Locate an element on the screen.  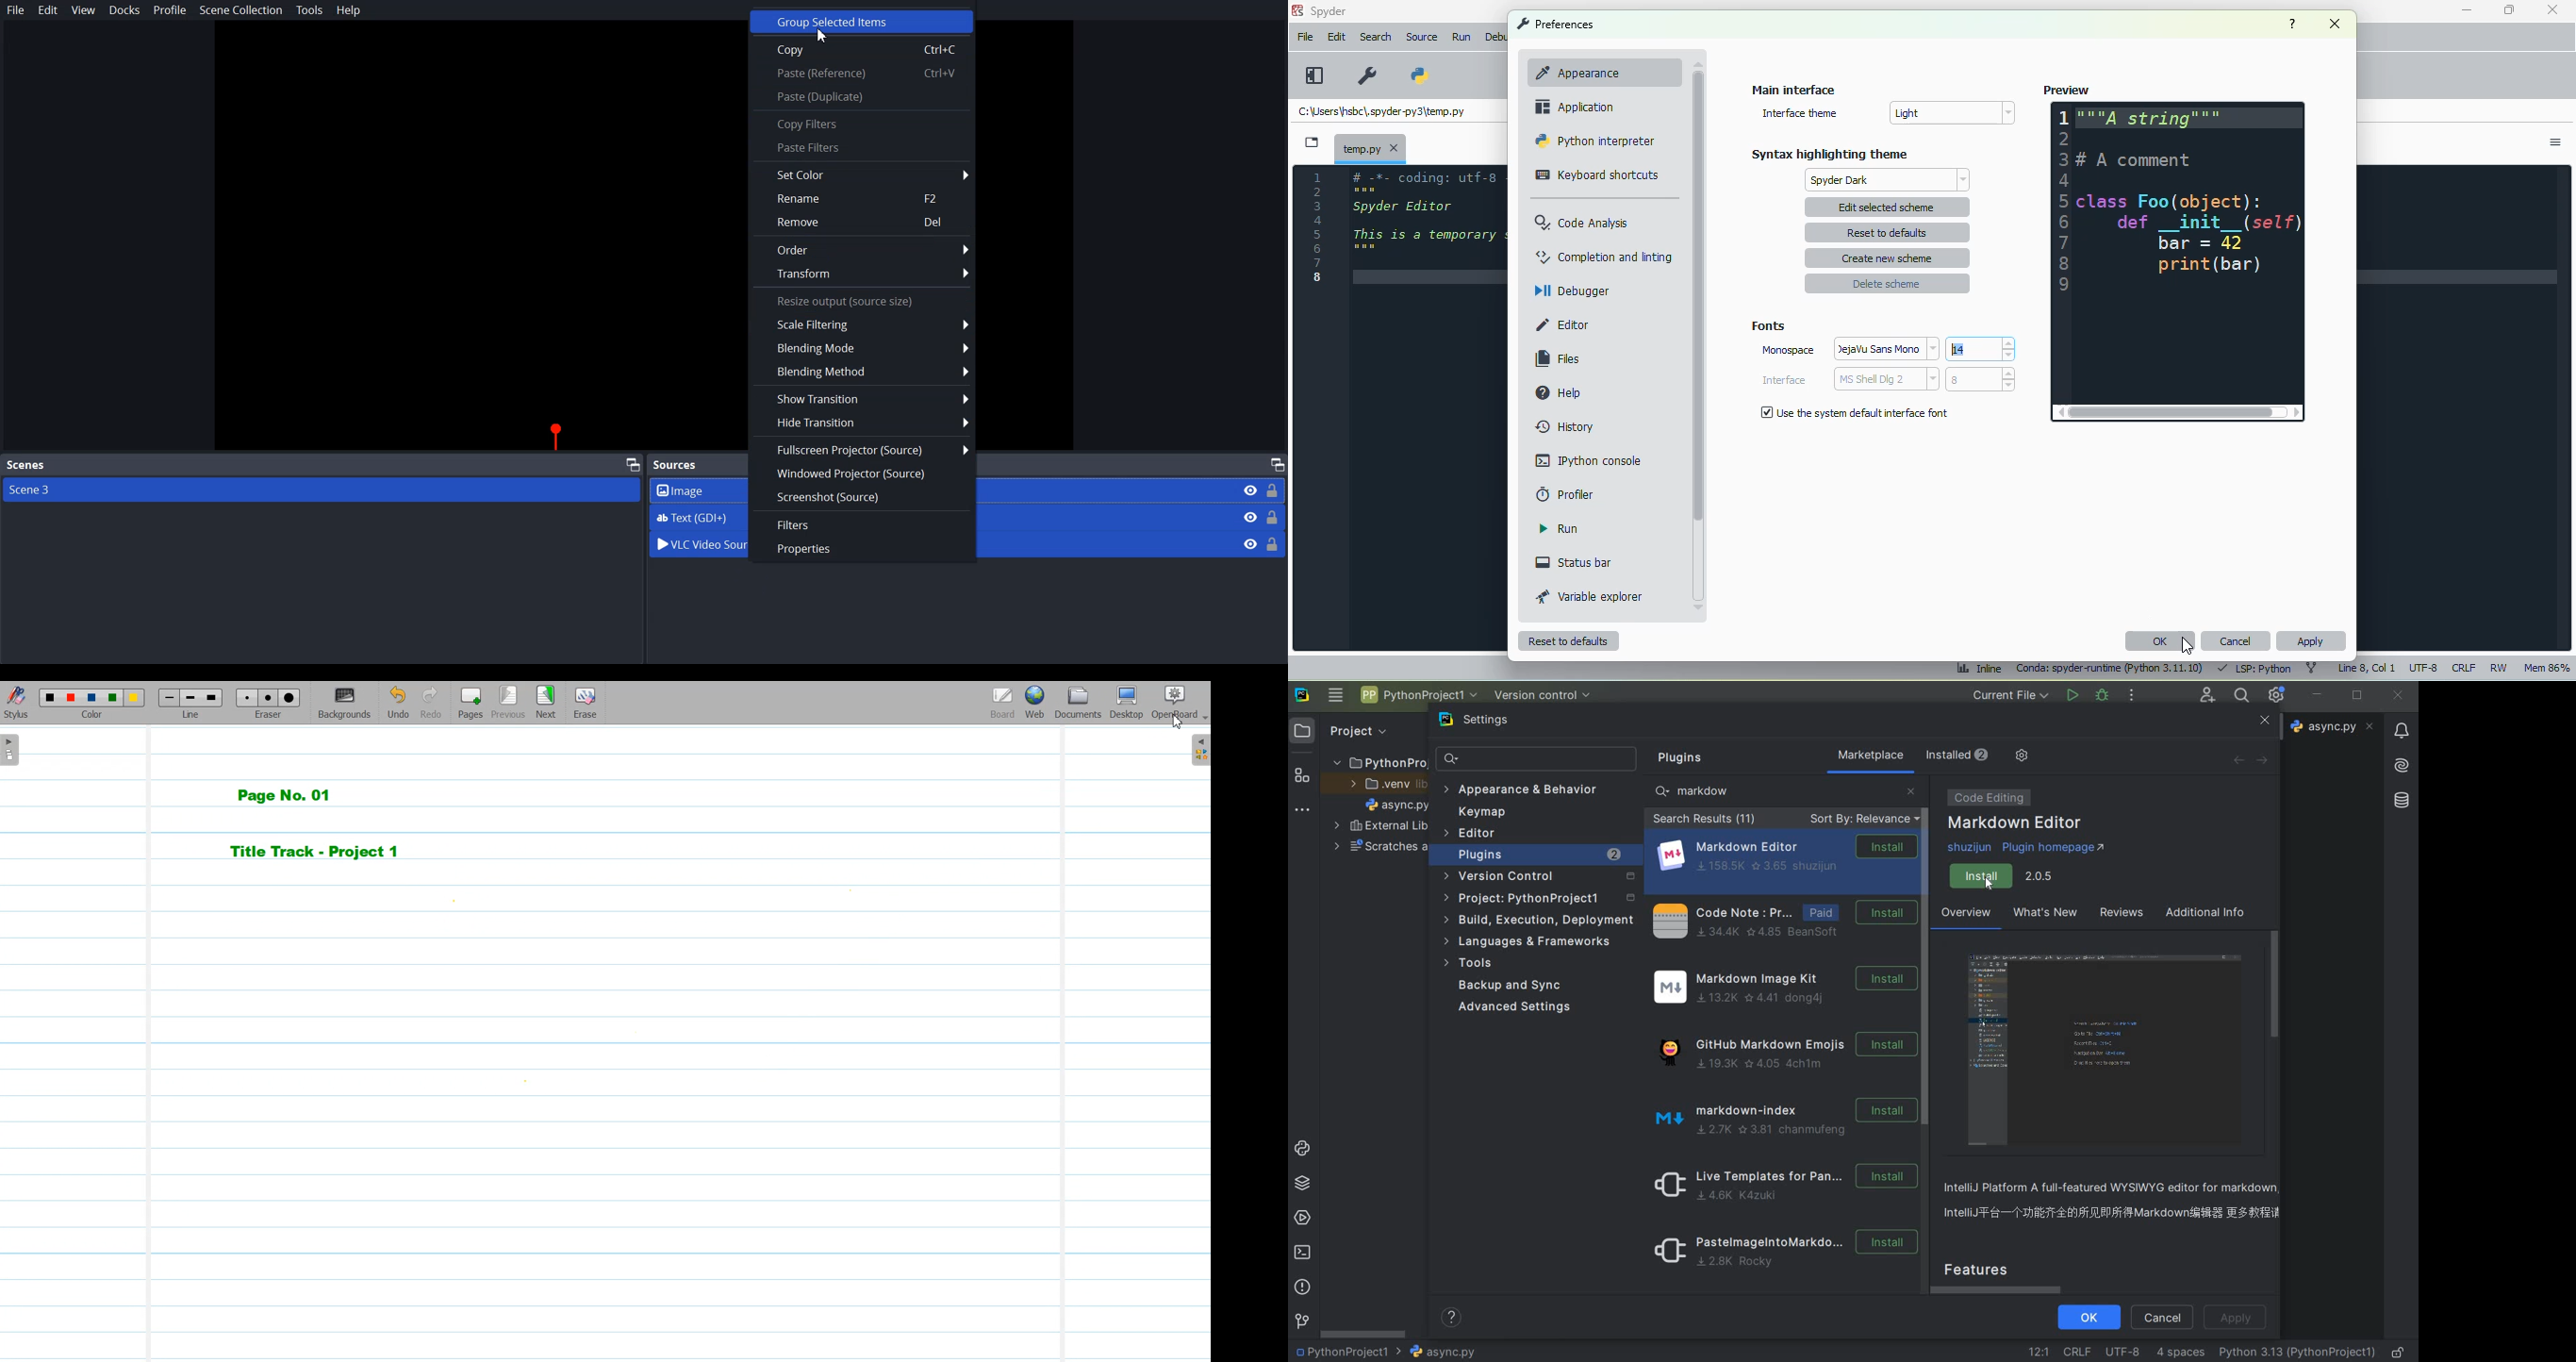
Show Transition is located at coordinates (861, 399).